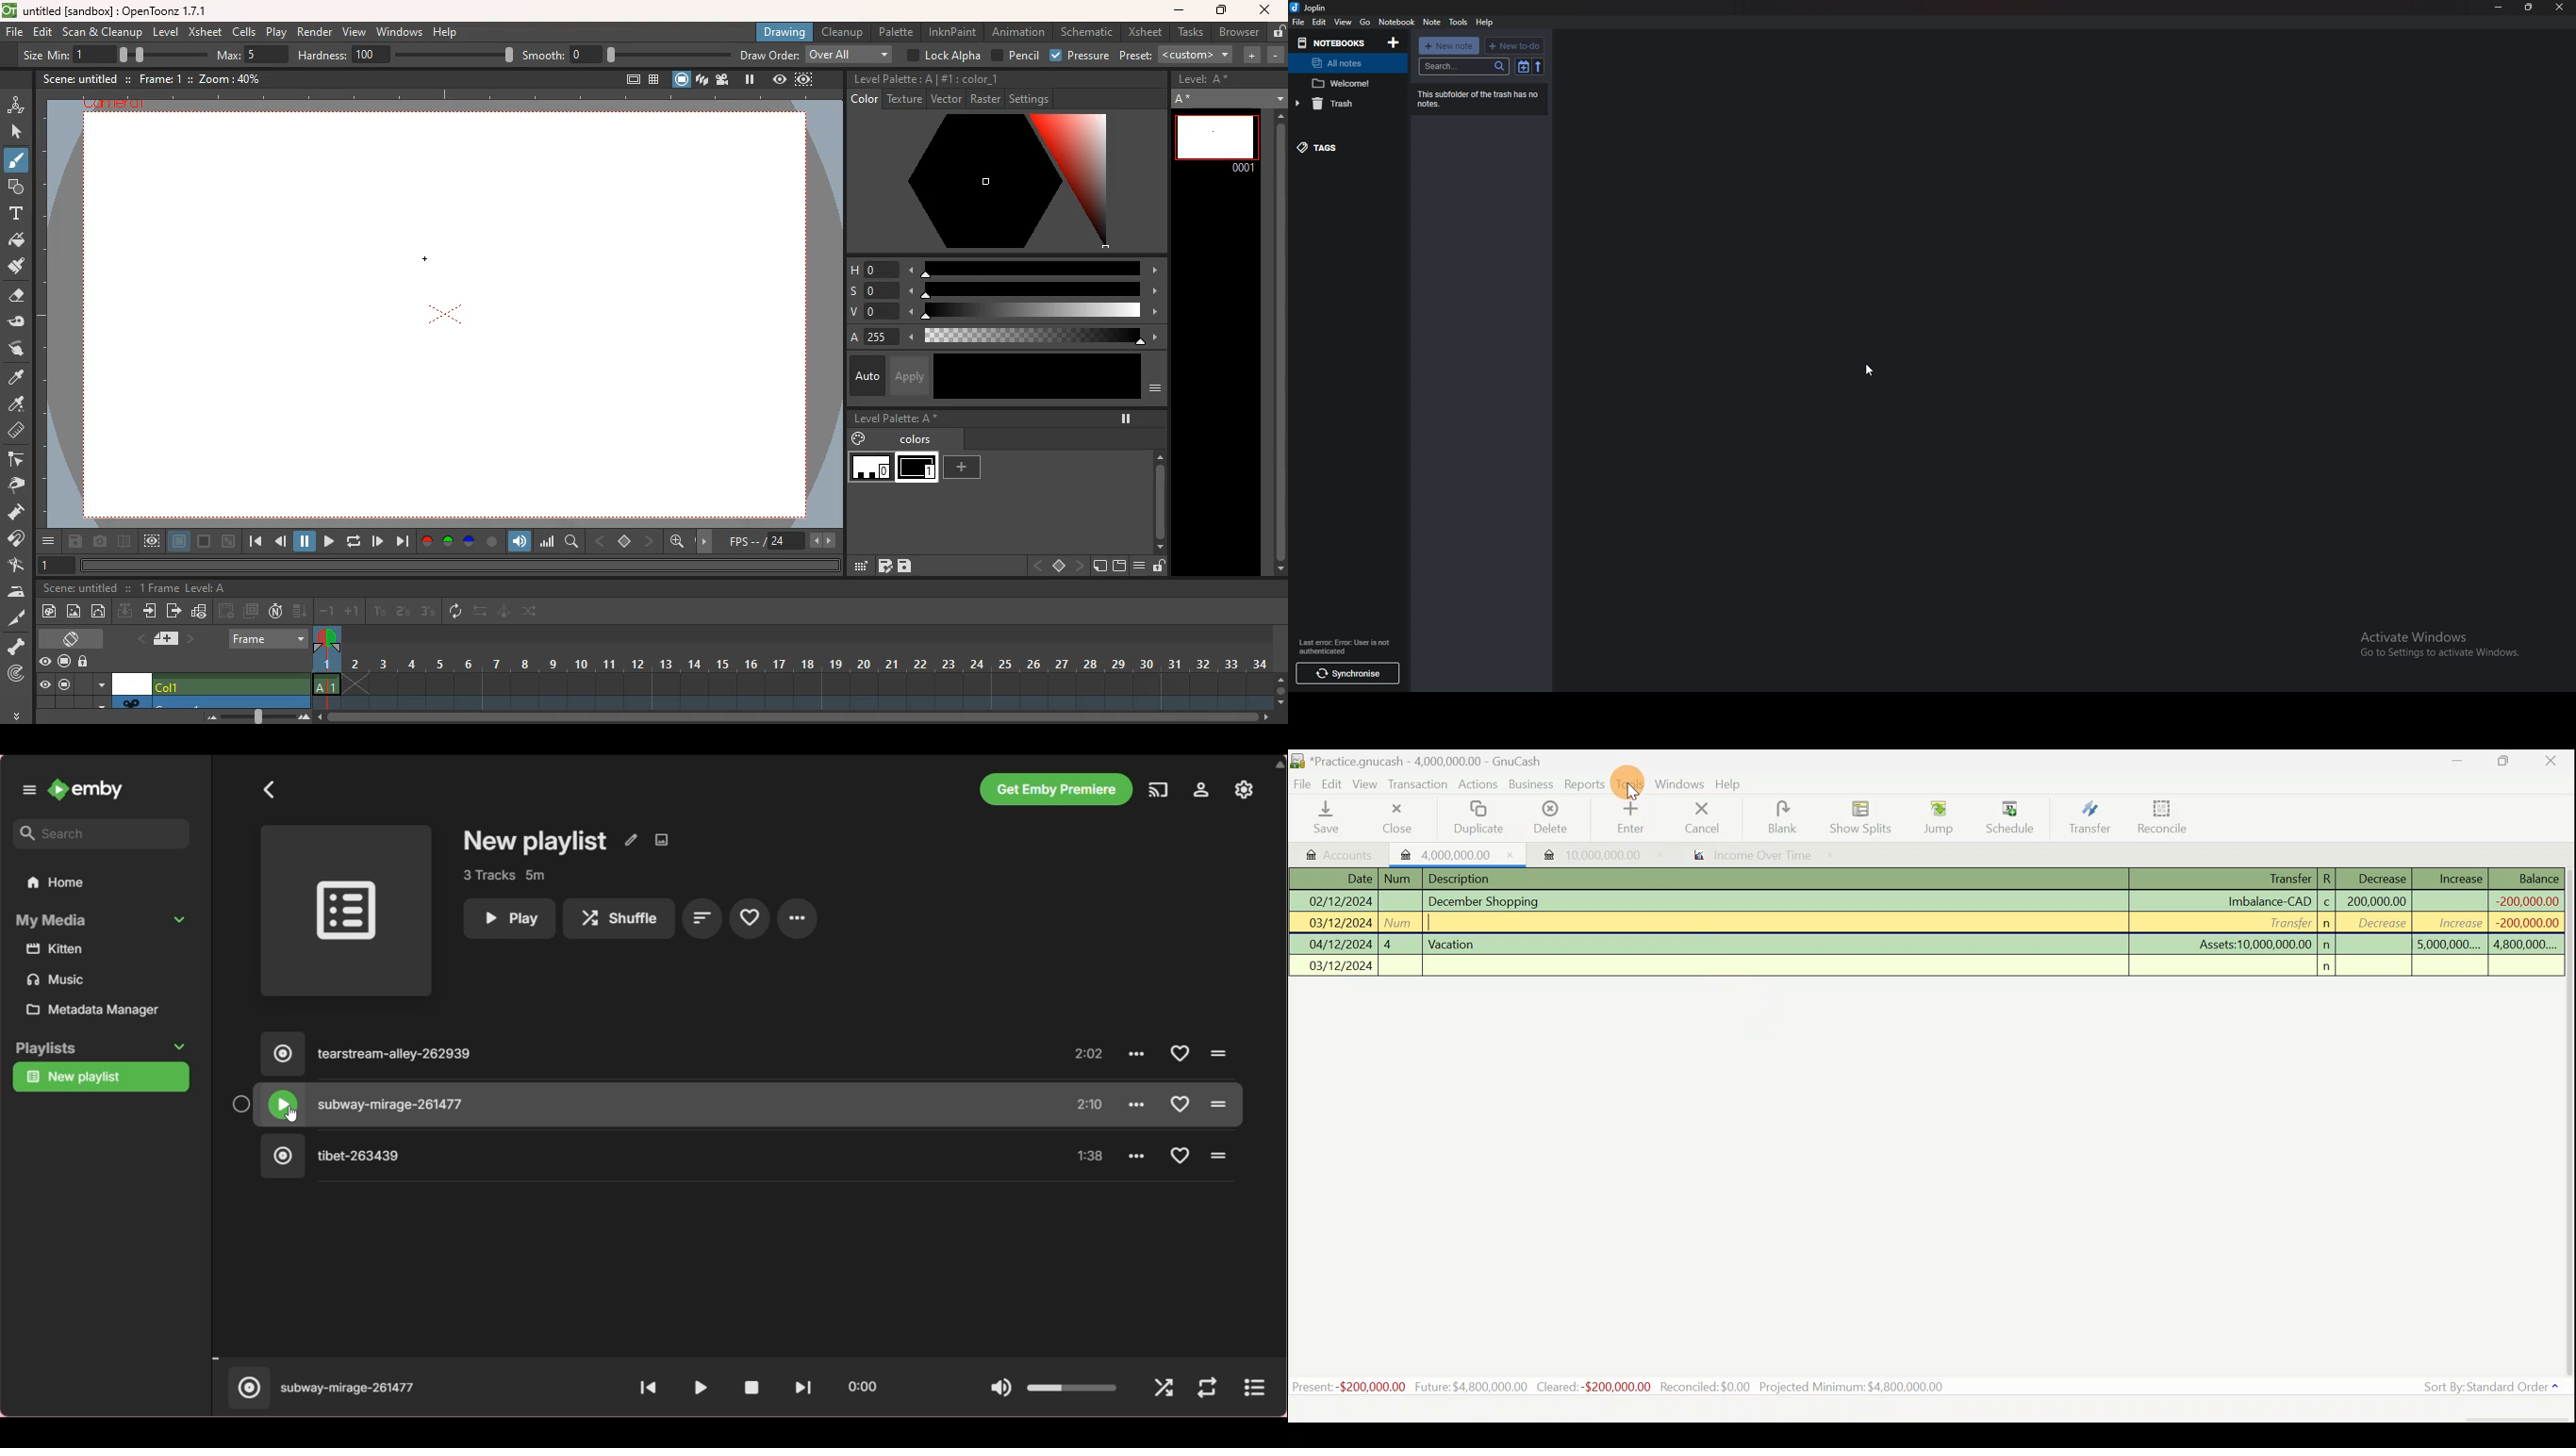  What do you see at coordinates (1298, 22) in the screenshot?
I see `file` at bounding box center [1298, 22].